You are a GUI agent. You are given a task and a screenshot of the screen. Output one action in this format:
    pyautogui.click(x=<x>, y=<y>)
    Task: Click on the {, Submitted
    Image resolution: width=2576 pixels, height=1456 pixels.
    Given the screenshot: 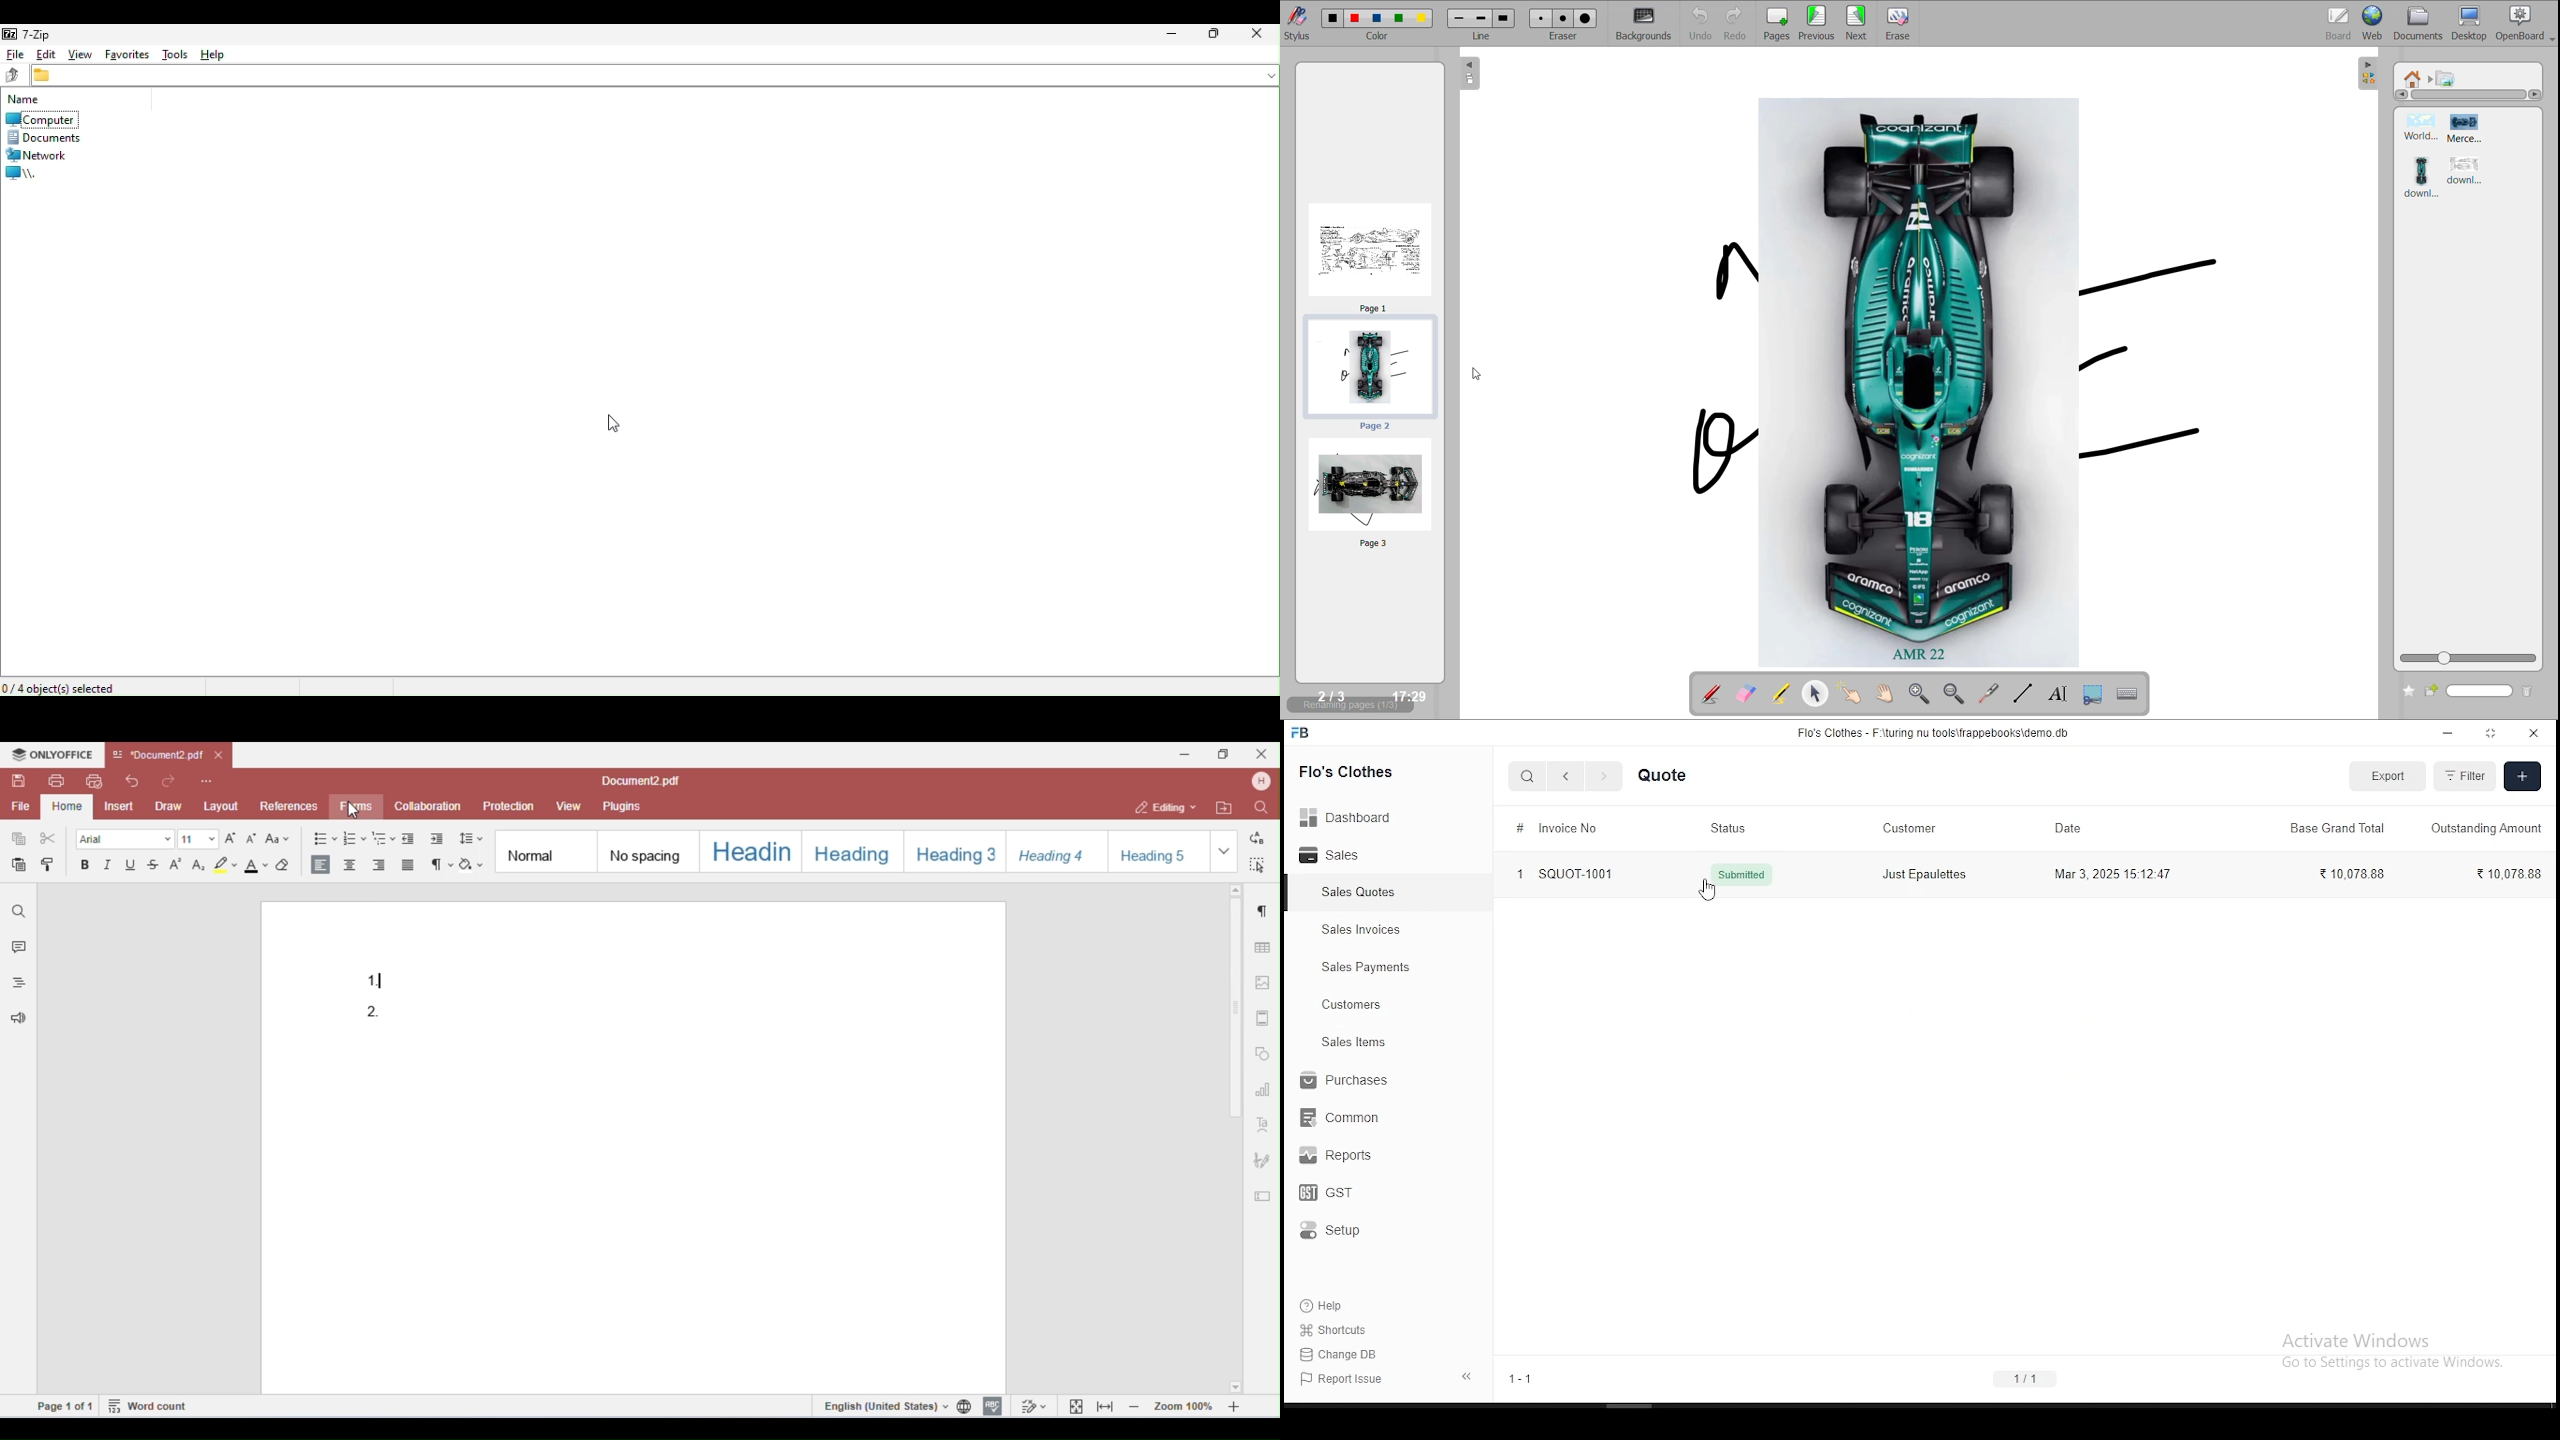 What is the action you would take?
    pyautogui.click(x=1743, y=874)
    